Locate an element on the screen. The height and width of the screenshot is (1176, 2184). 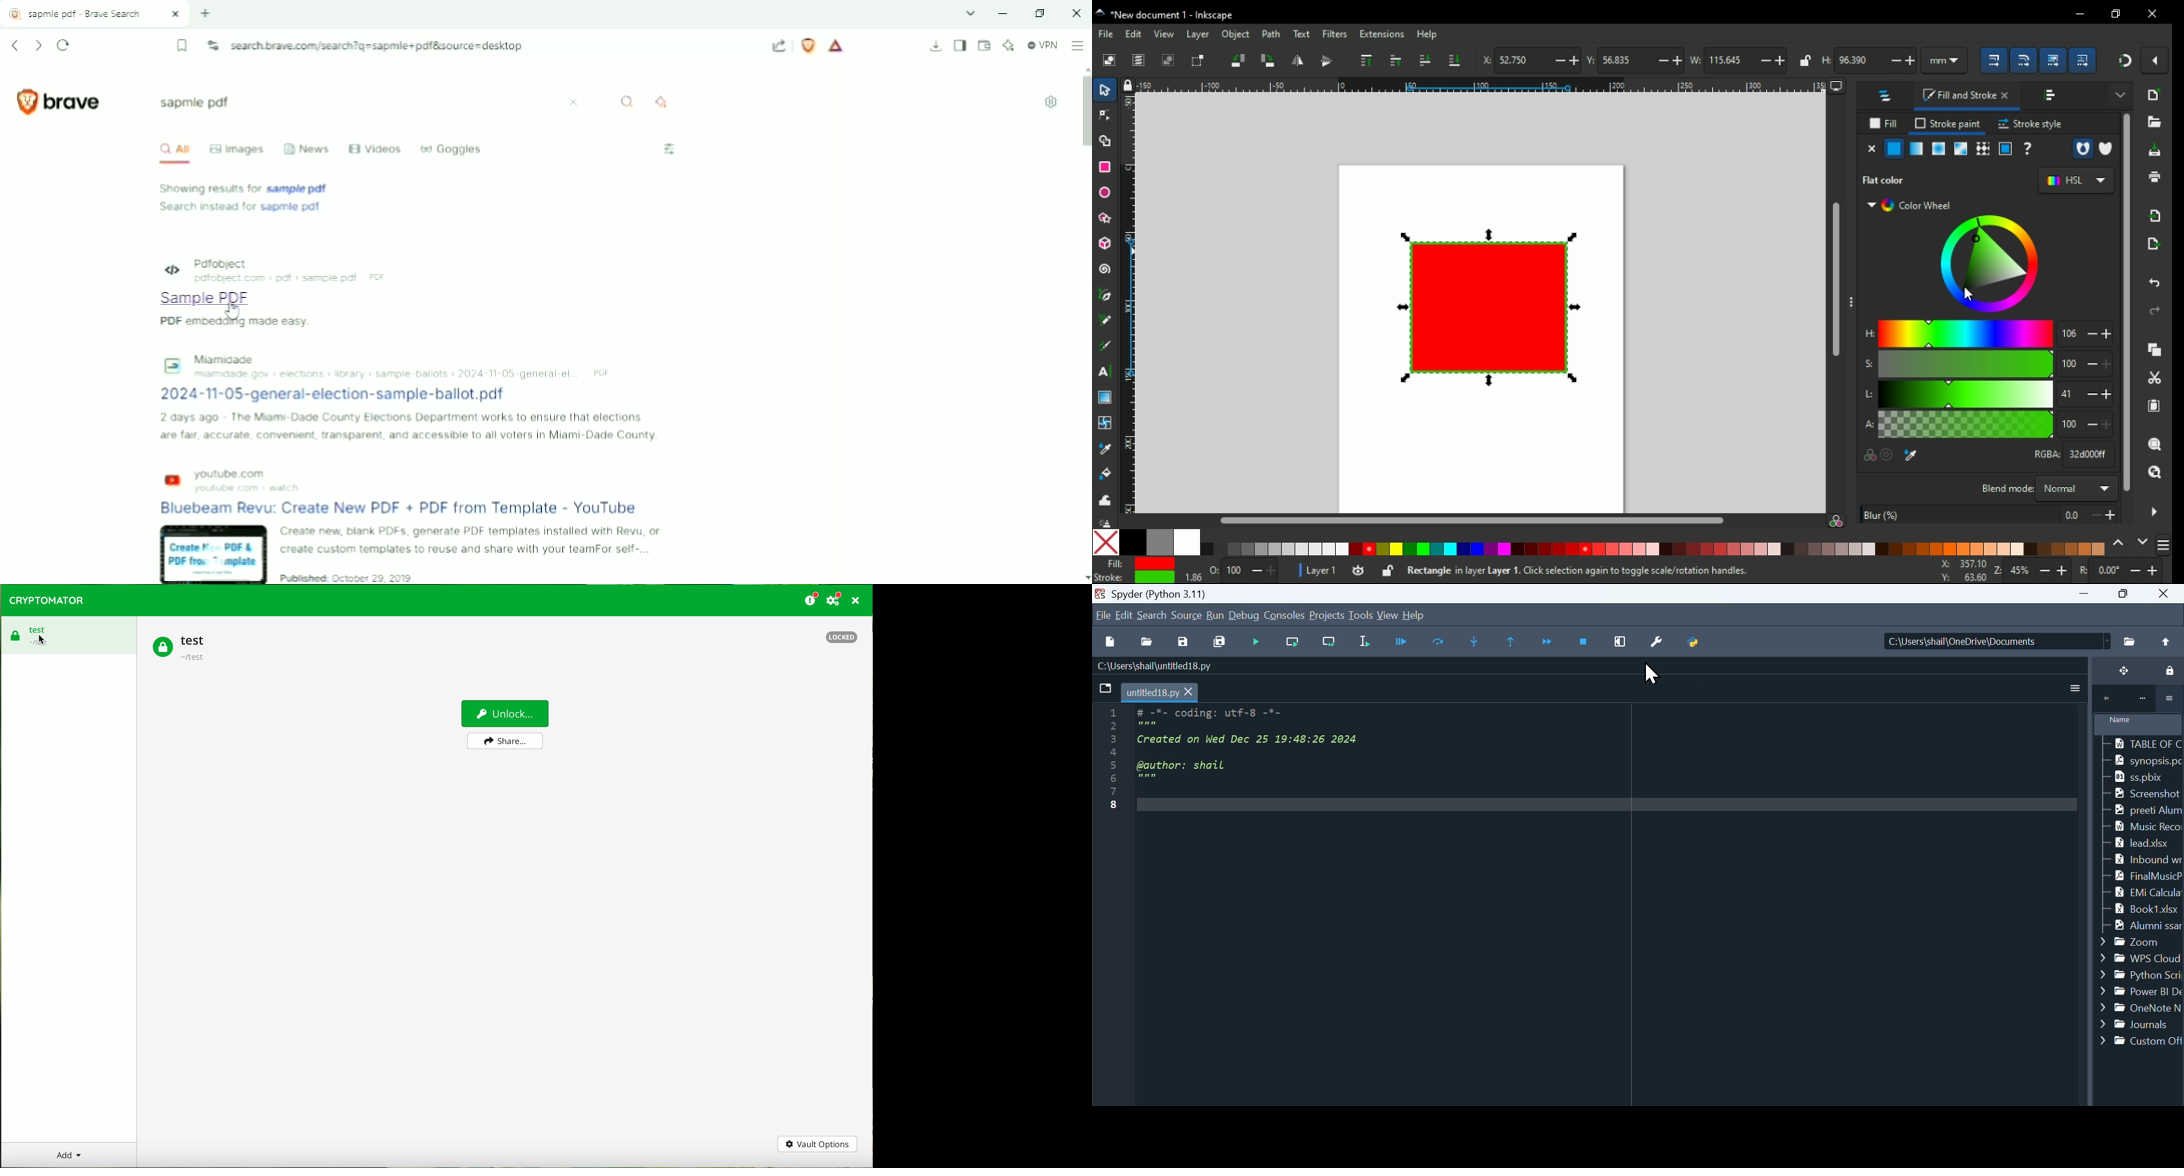
Inbound w.. is located at coordinates (2142, 859).